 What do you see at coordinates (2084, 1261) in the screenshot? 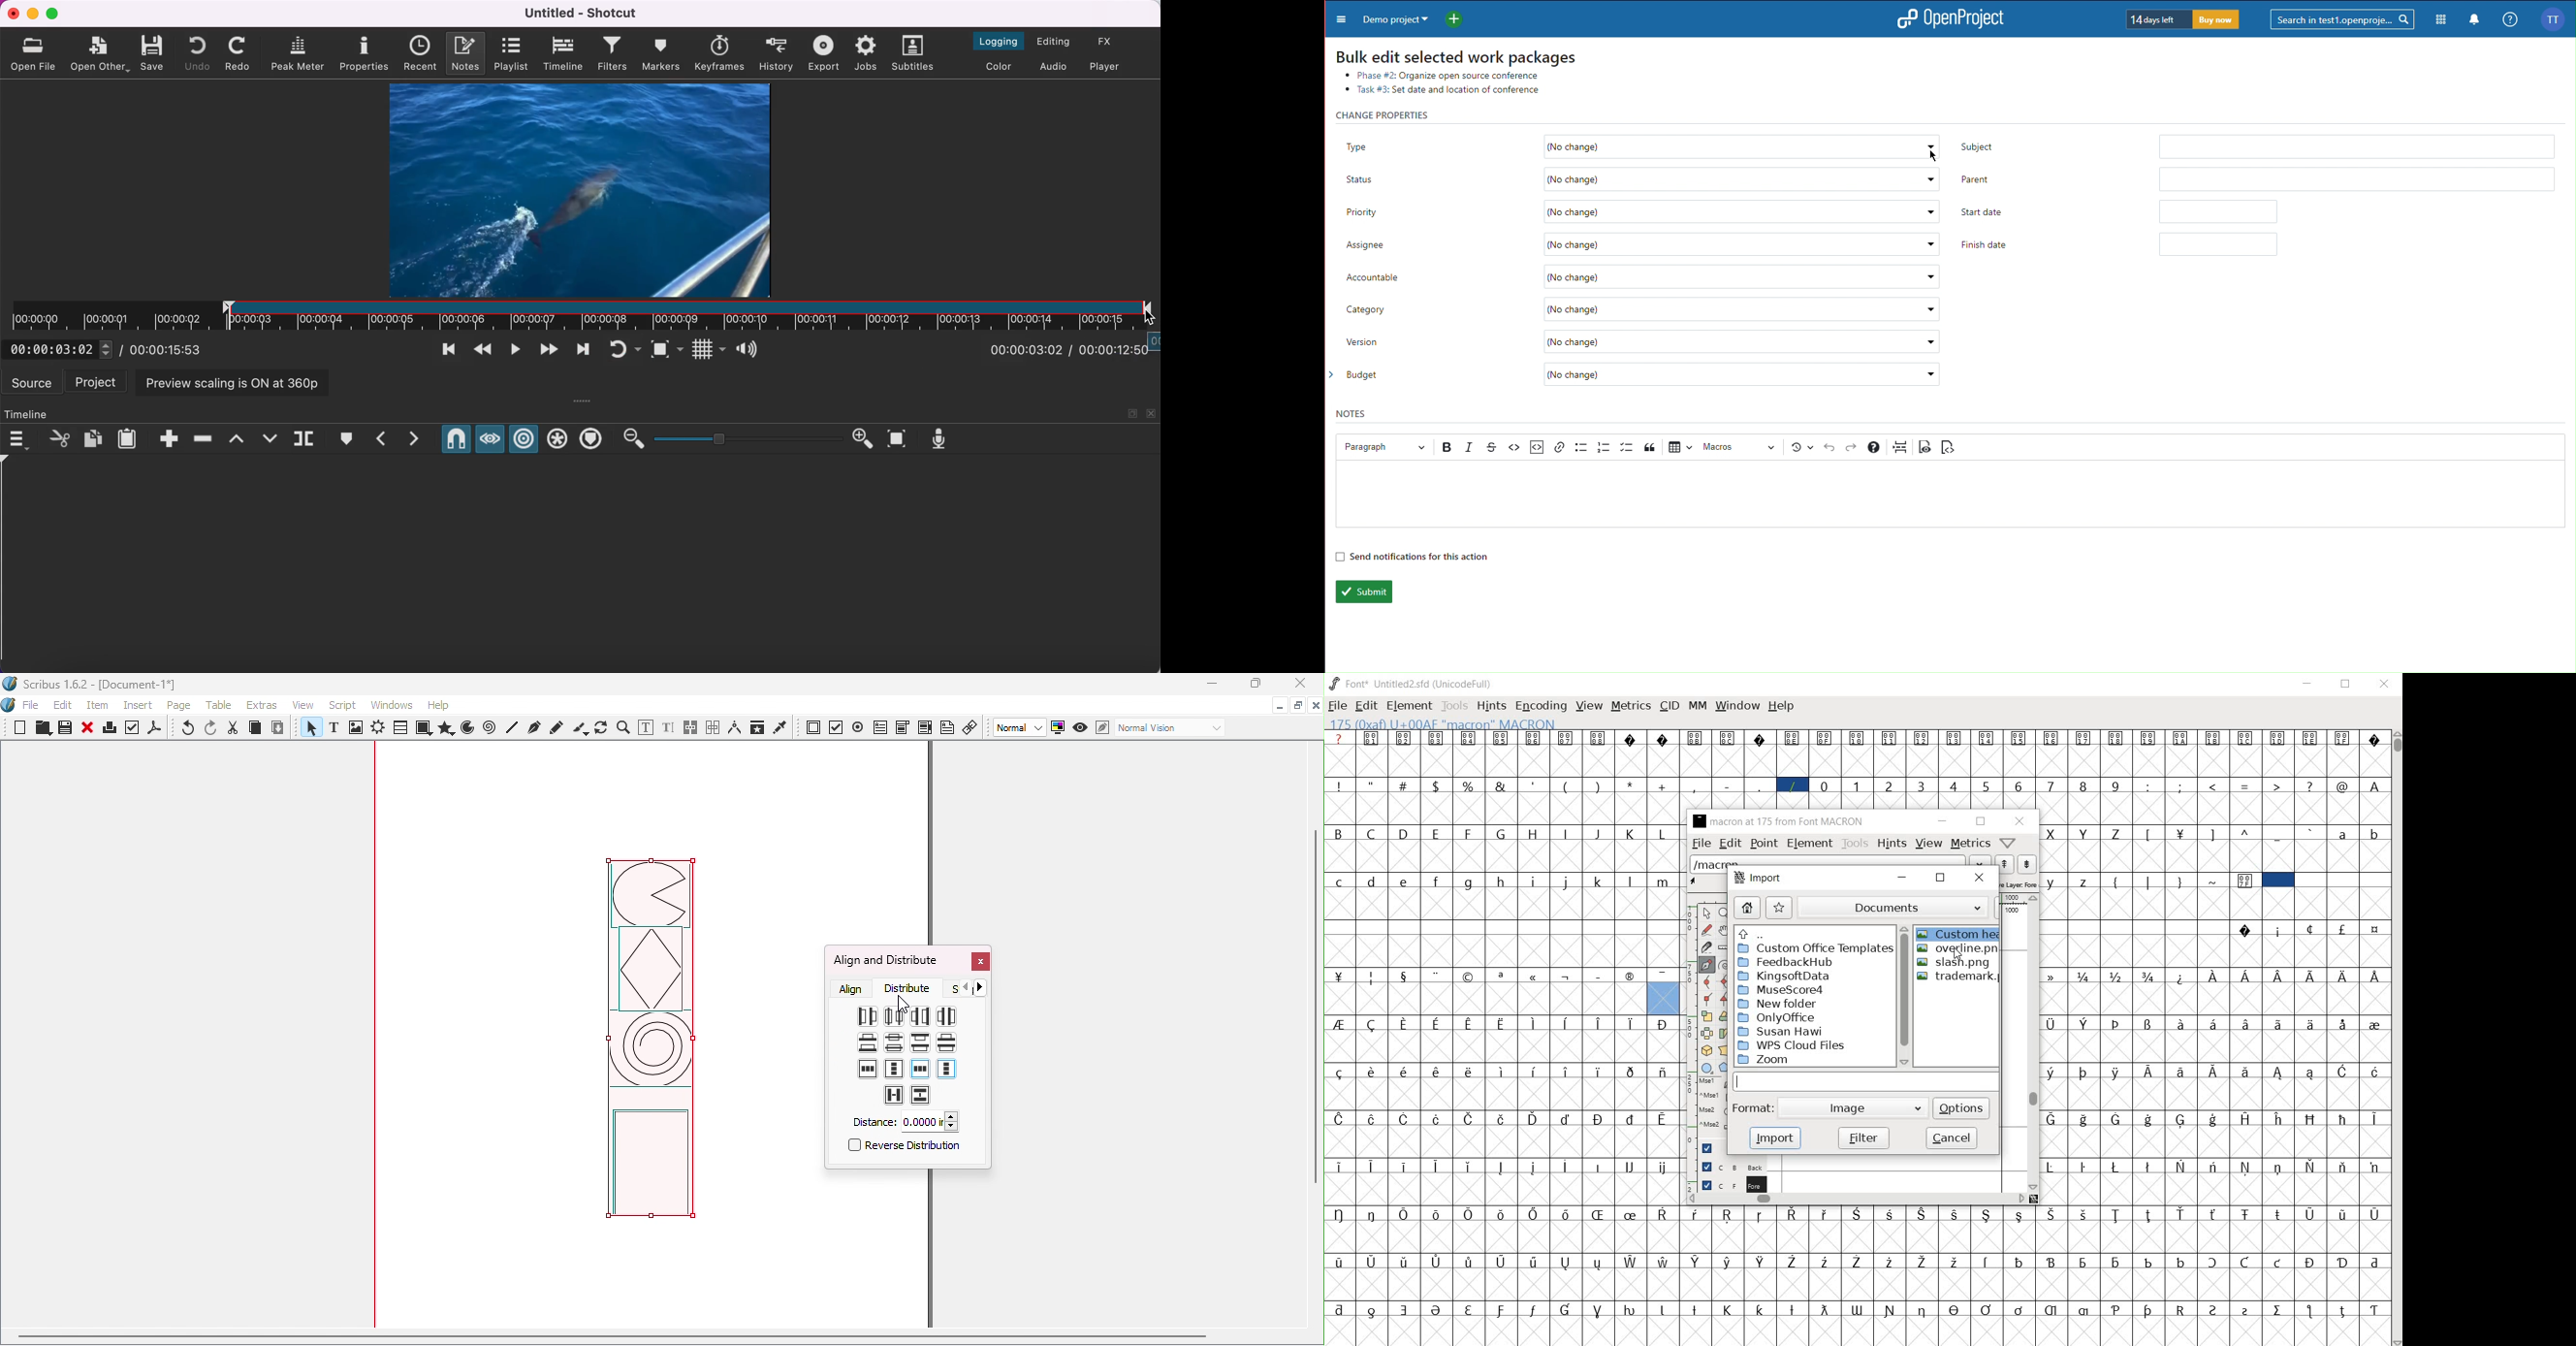
I see `Symbol` at bounding box center [2084, 1261].